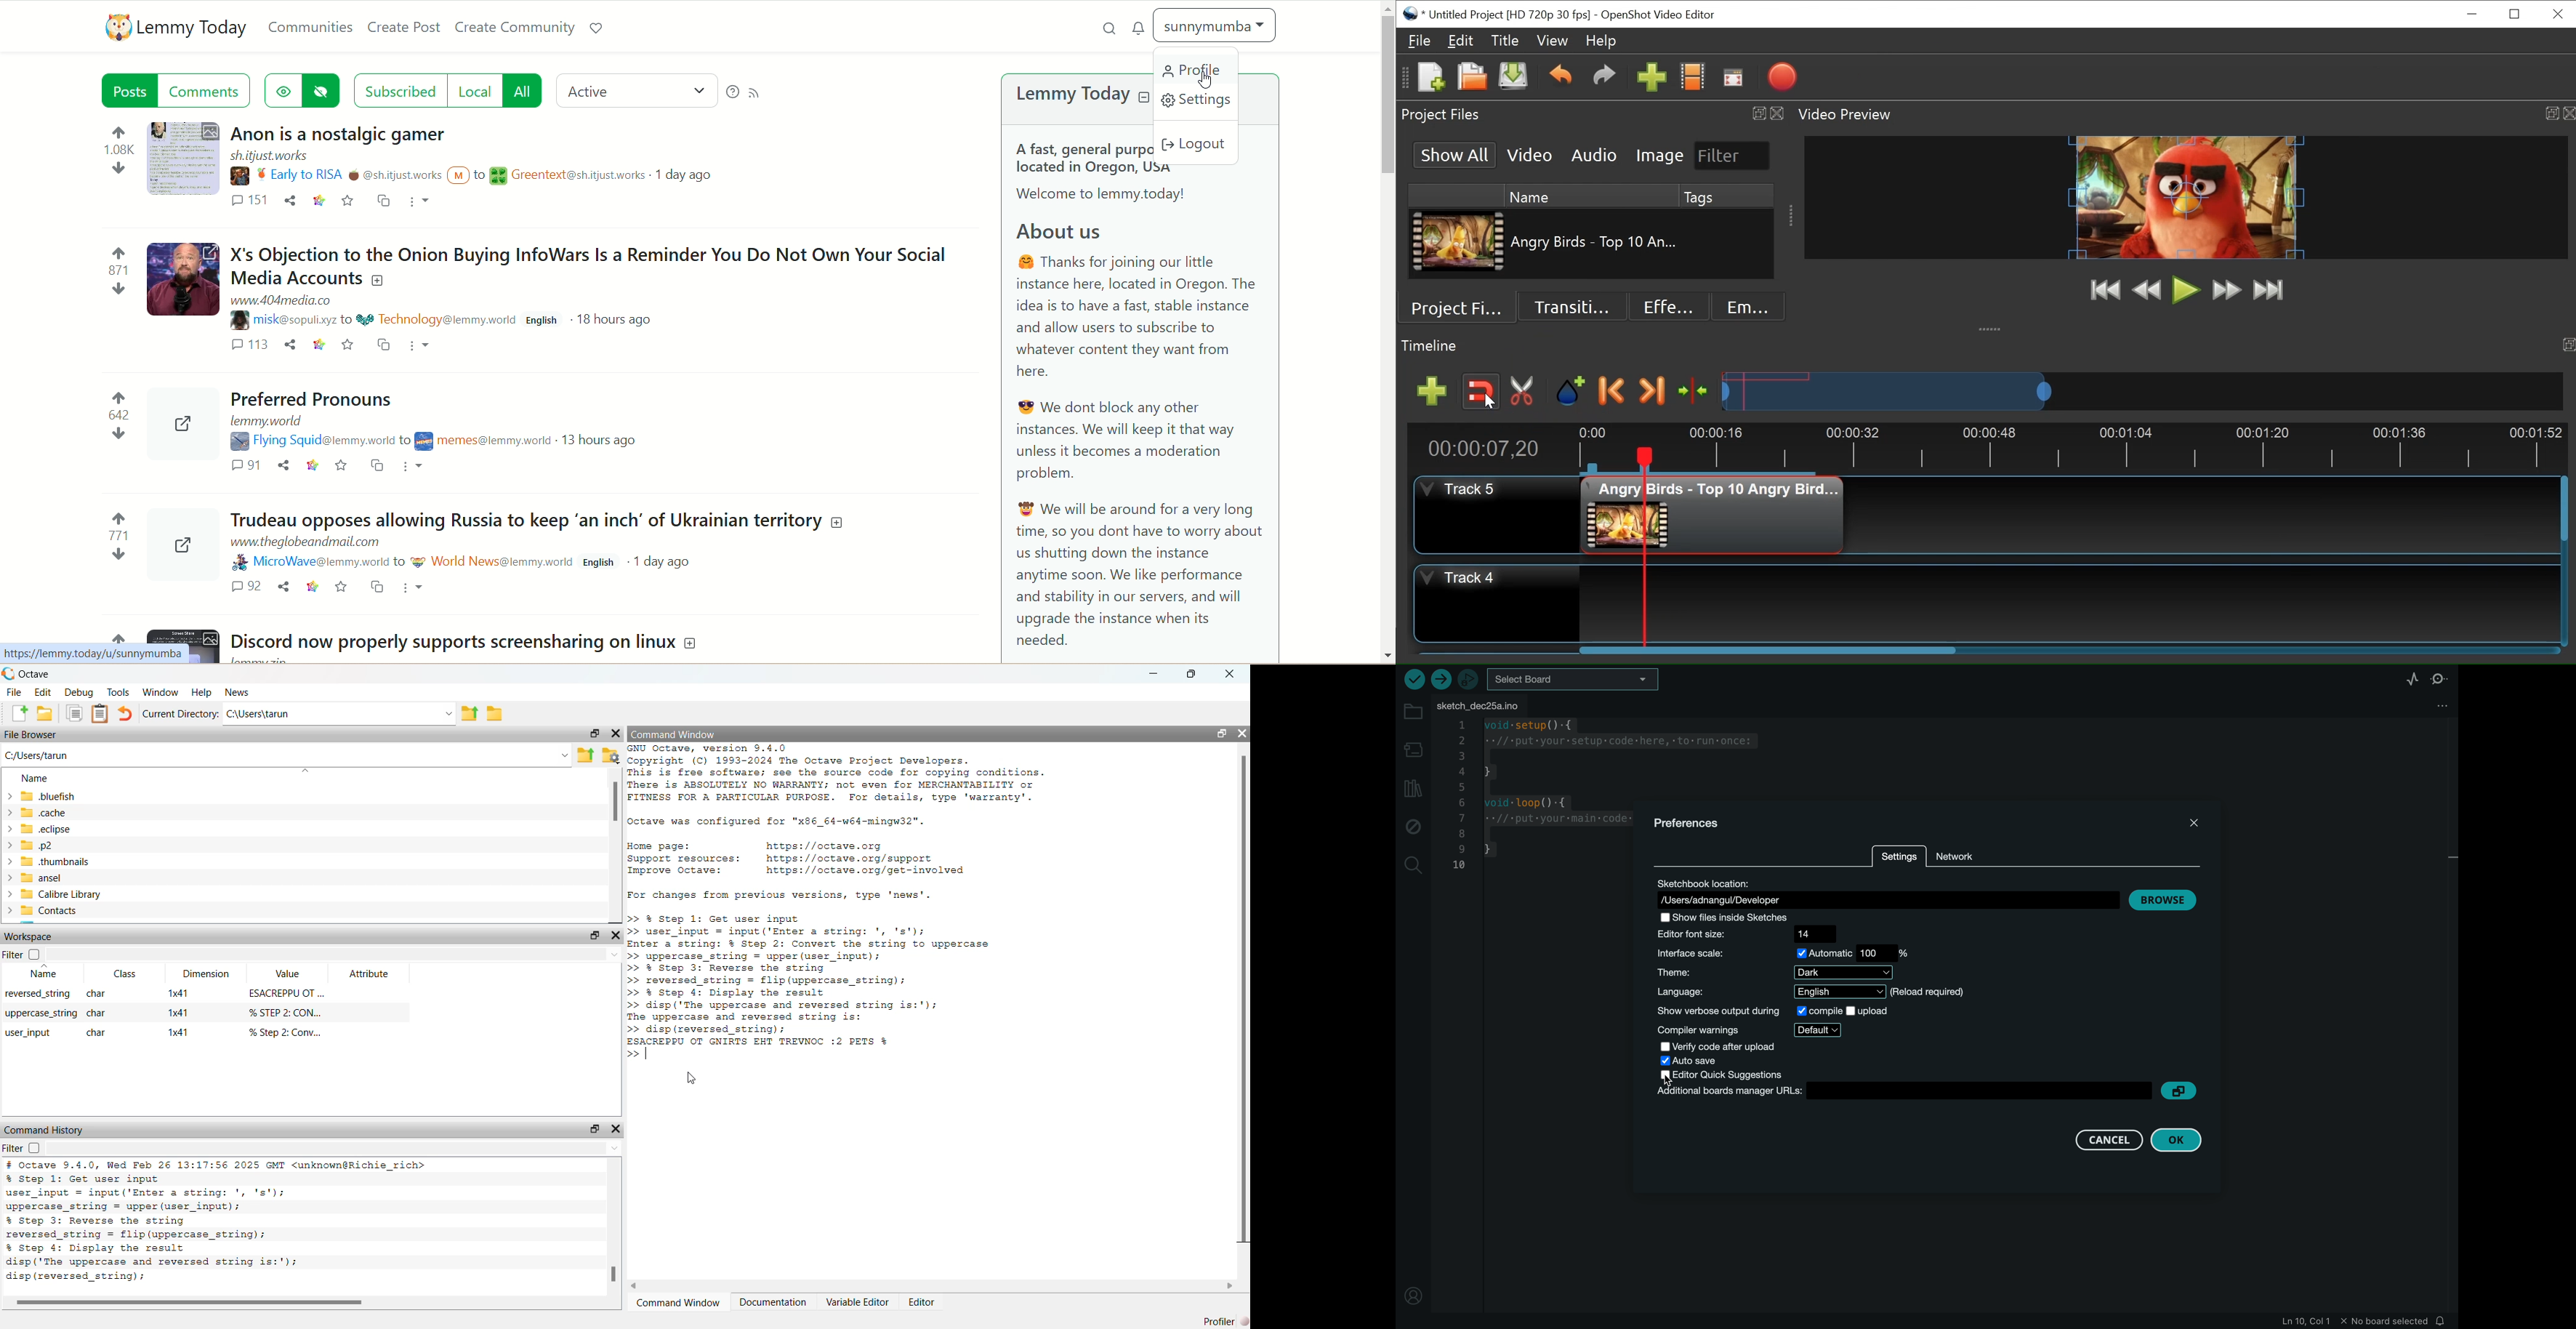 This screenshot has width=2576, height=1344. Describe the element at coordinates (246, 465) in the screenshot. I see `Comments` at that location.